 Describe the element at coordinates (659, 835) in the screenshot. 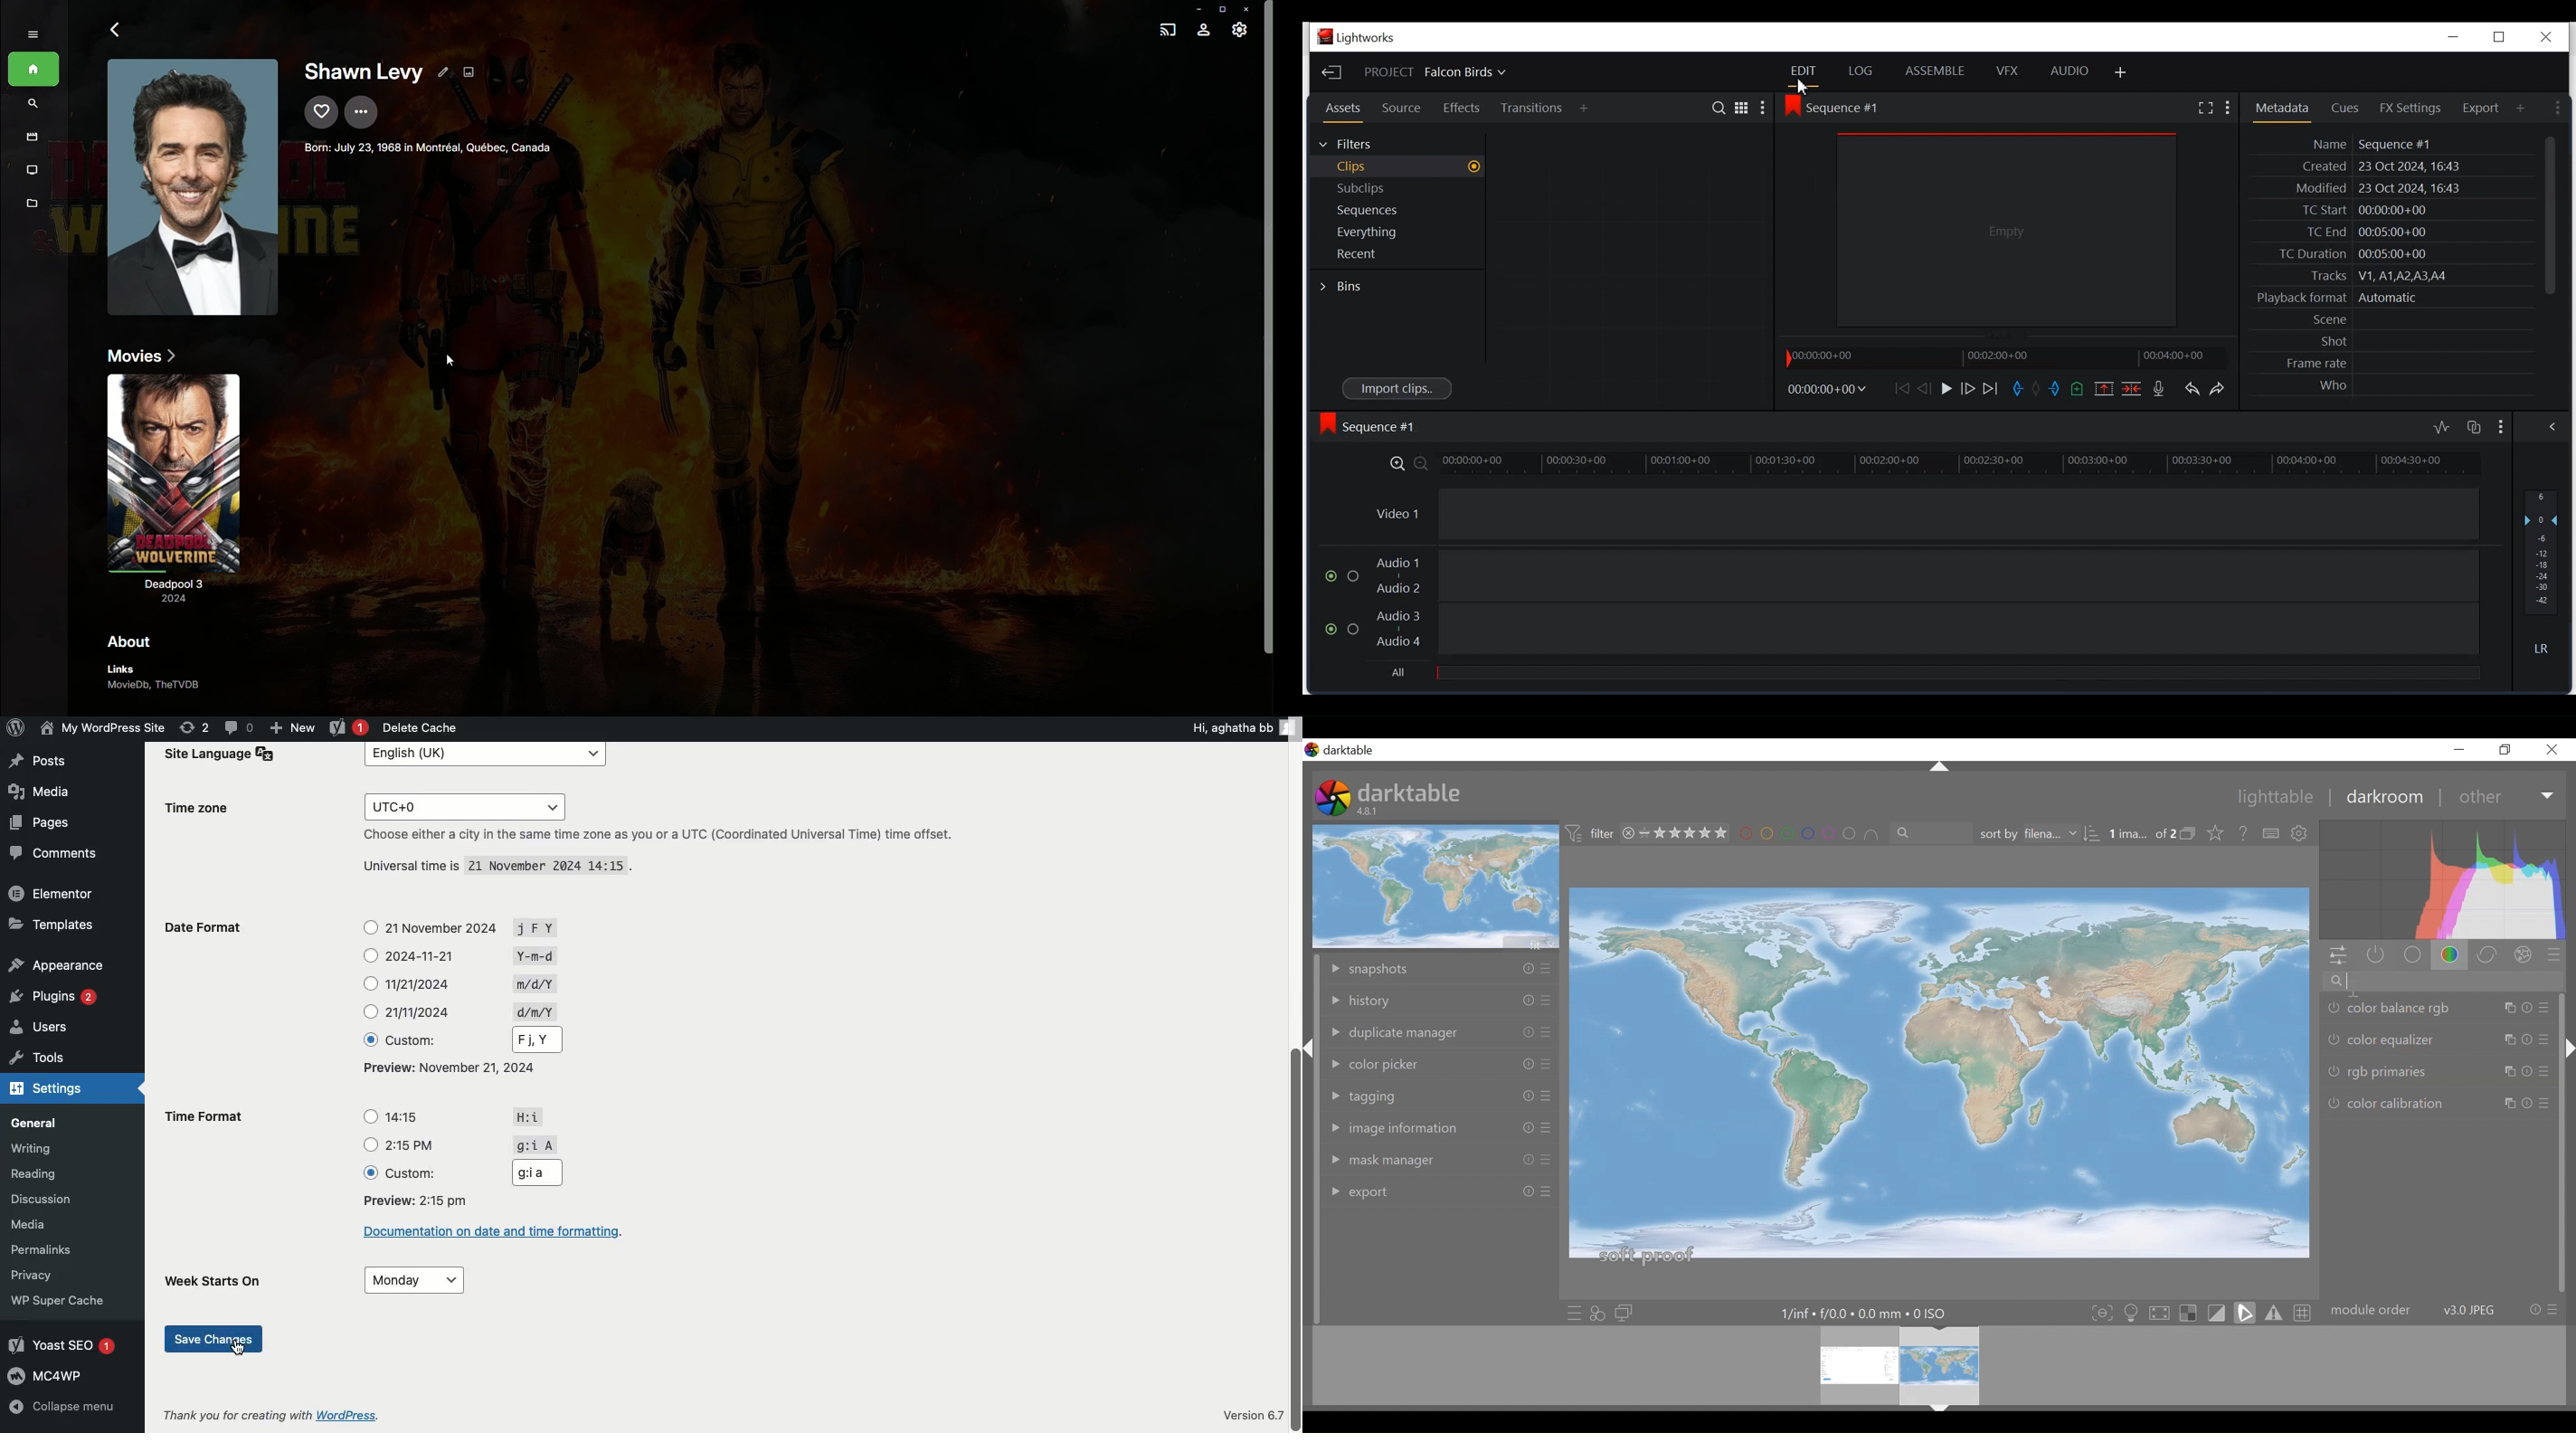

I see `Choose either a city in the same time zone as you or a UTC (Coordinated Universal Time) time offset.` at that location.